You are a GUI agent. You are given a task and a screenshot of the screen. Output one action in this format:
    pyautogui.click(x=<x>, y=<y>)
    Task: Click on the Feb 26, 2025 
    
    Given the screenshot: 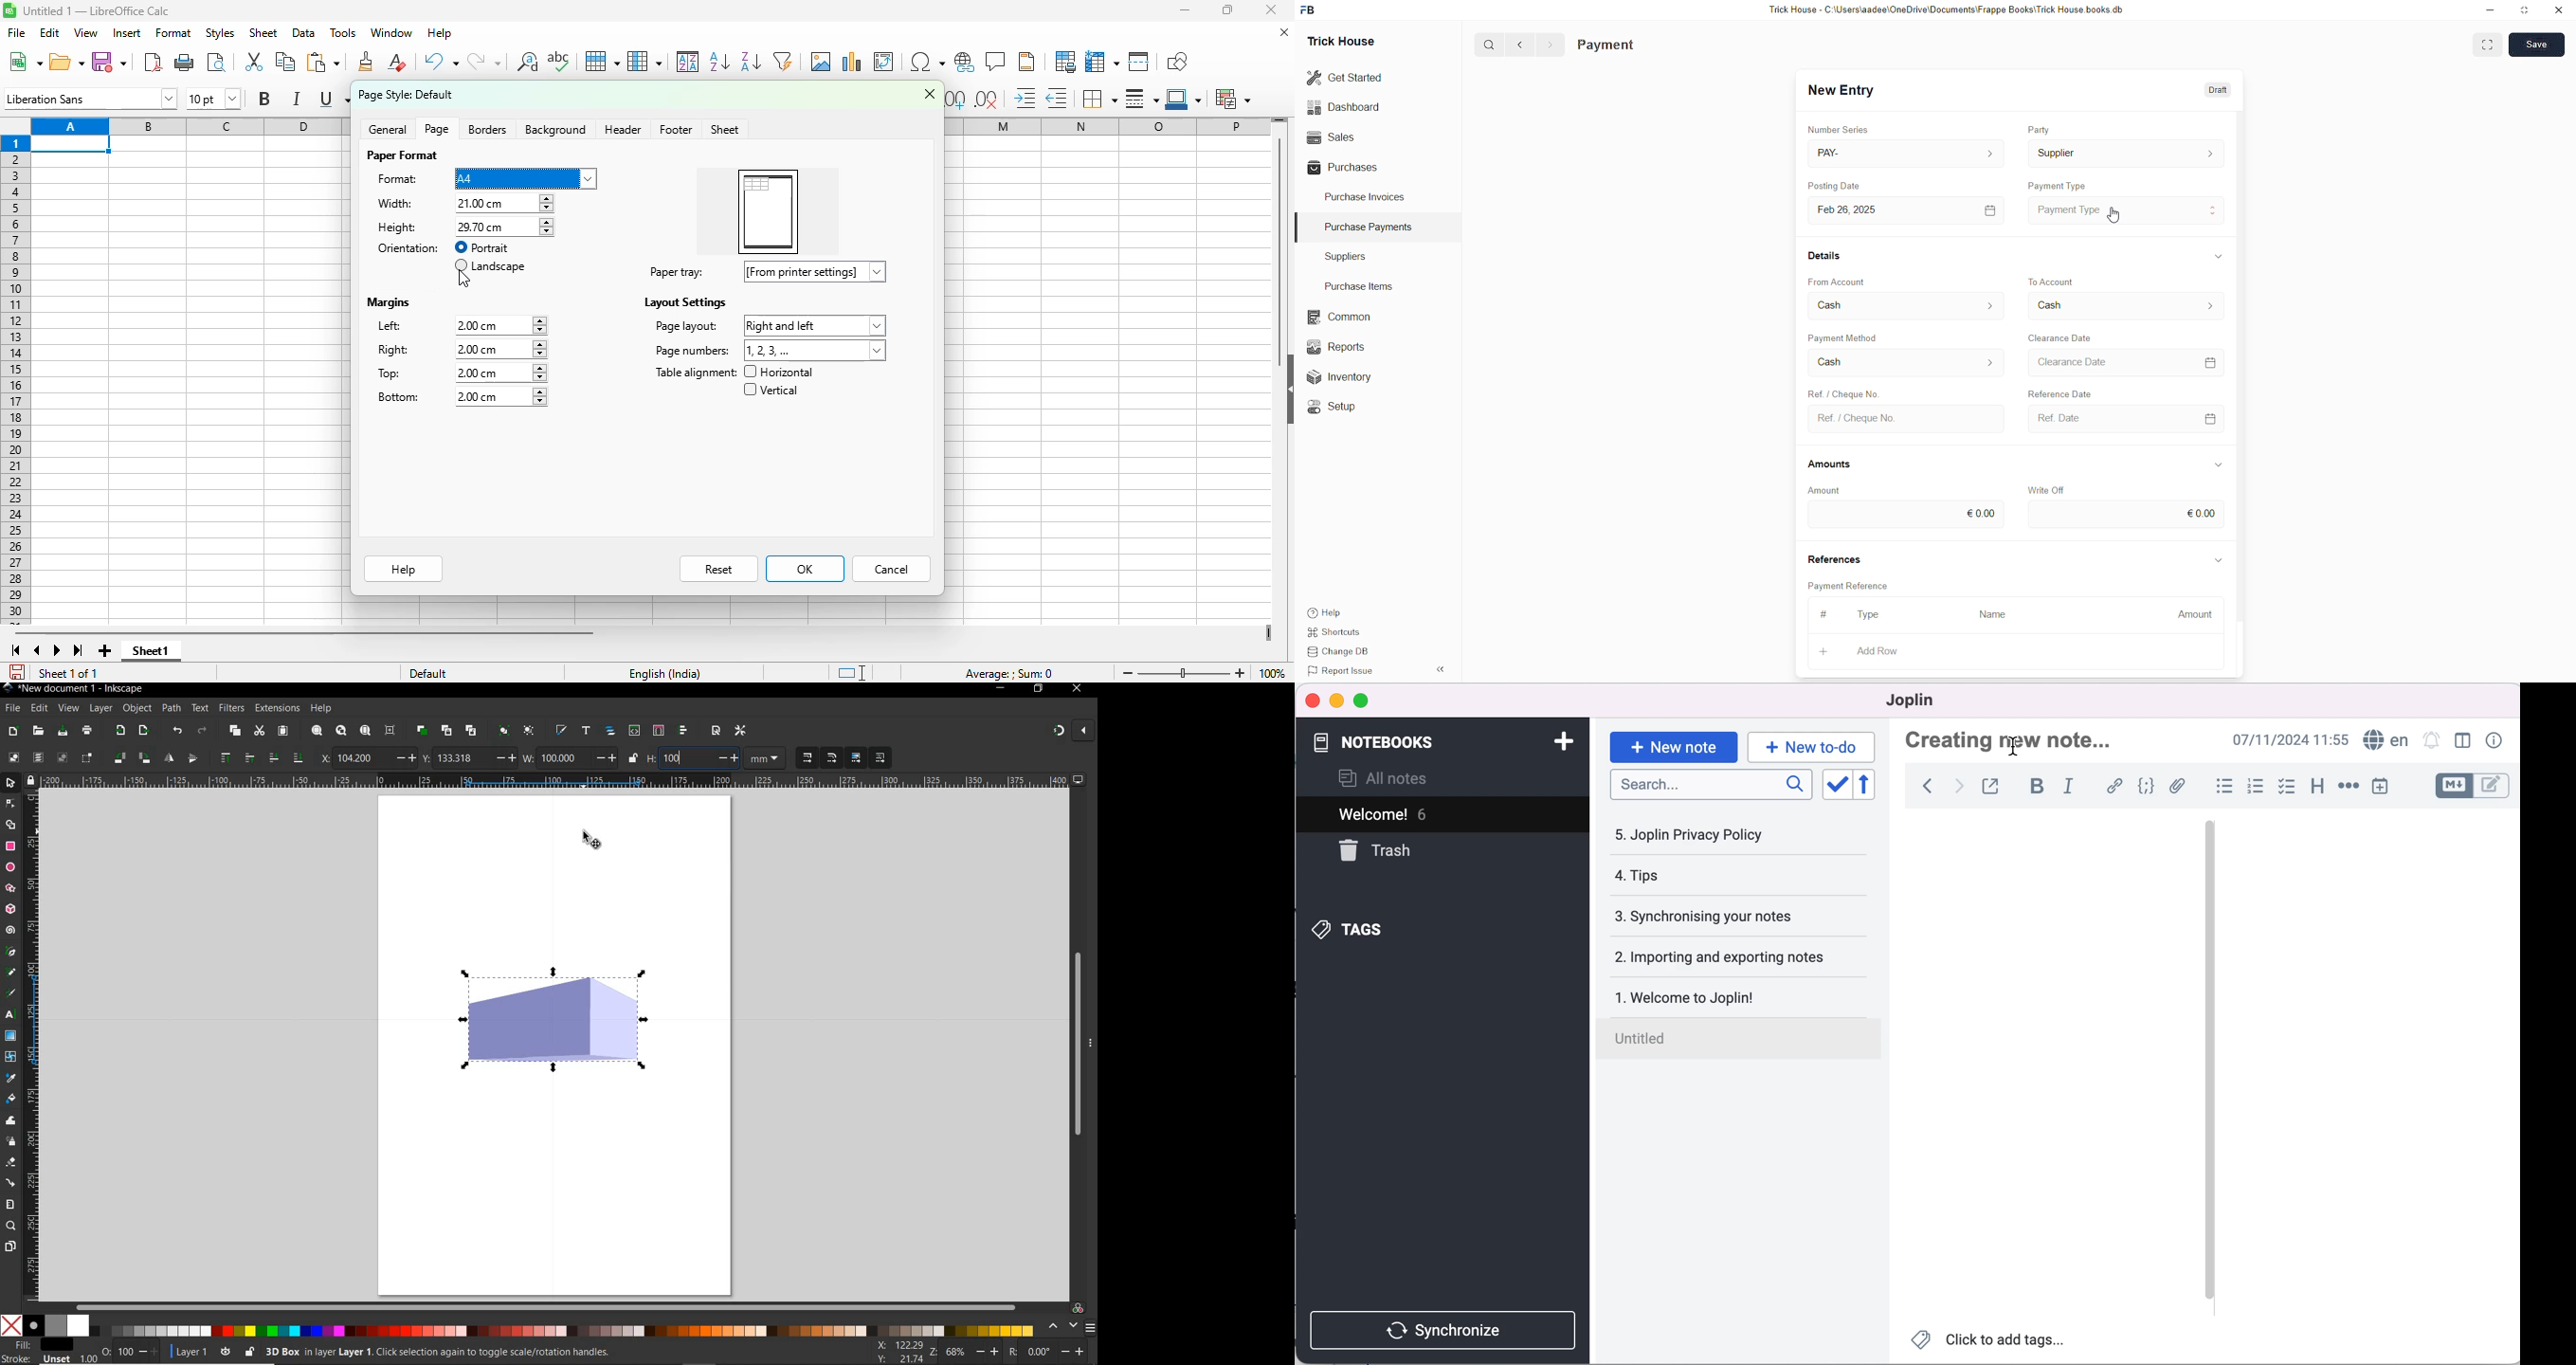 What is the action you would take?
    pyautogui.click(x=1904, y=210)
    